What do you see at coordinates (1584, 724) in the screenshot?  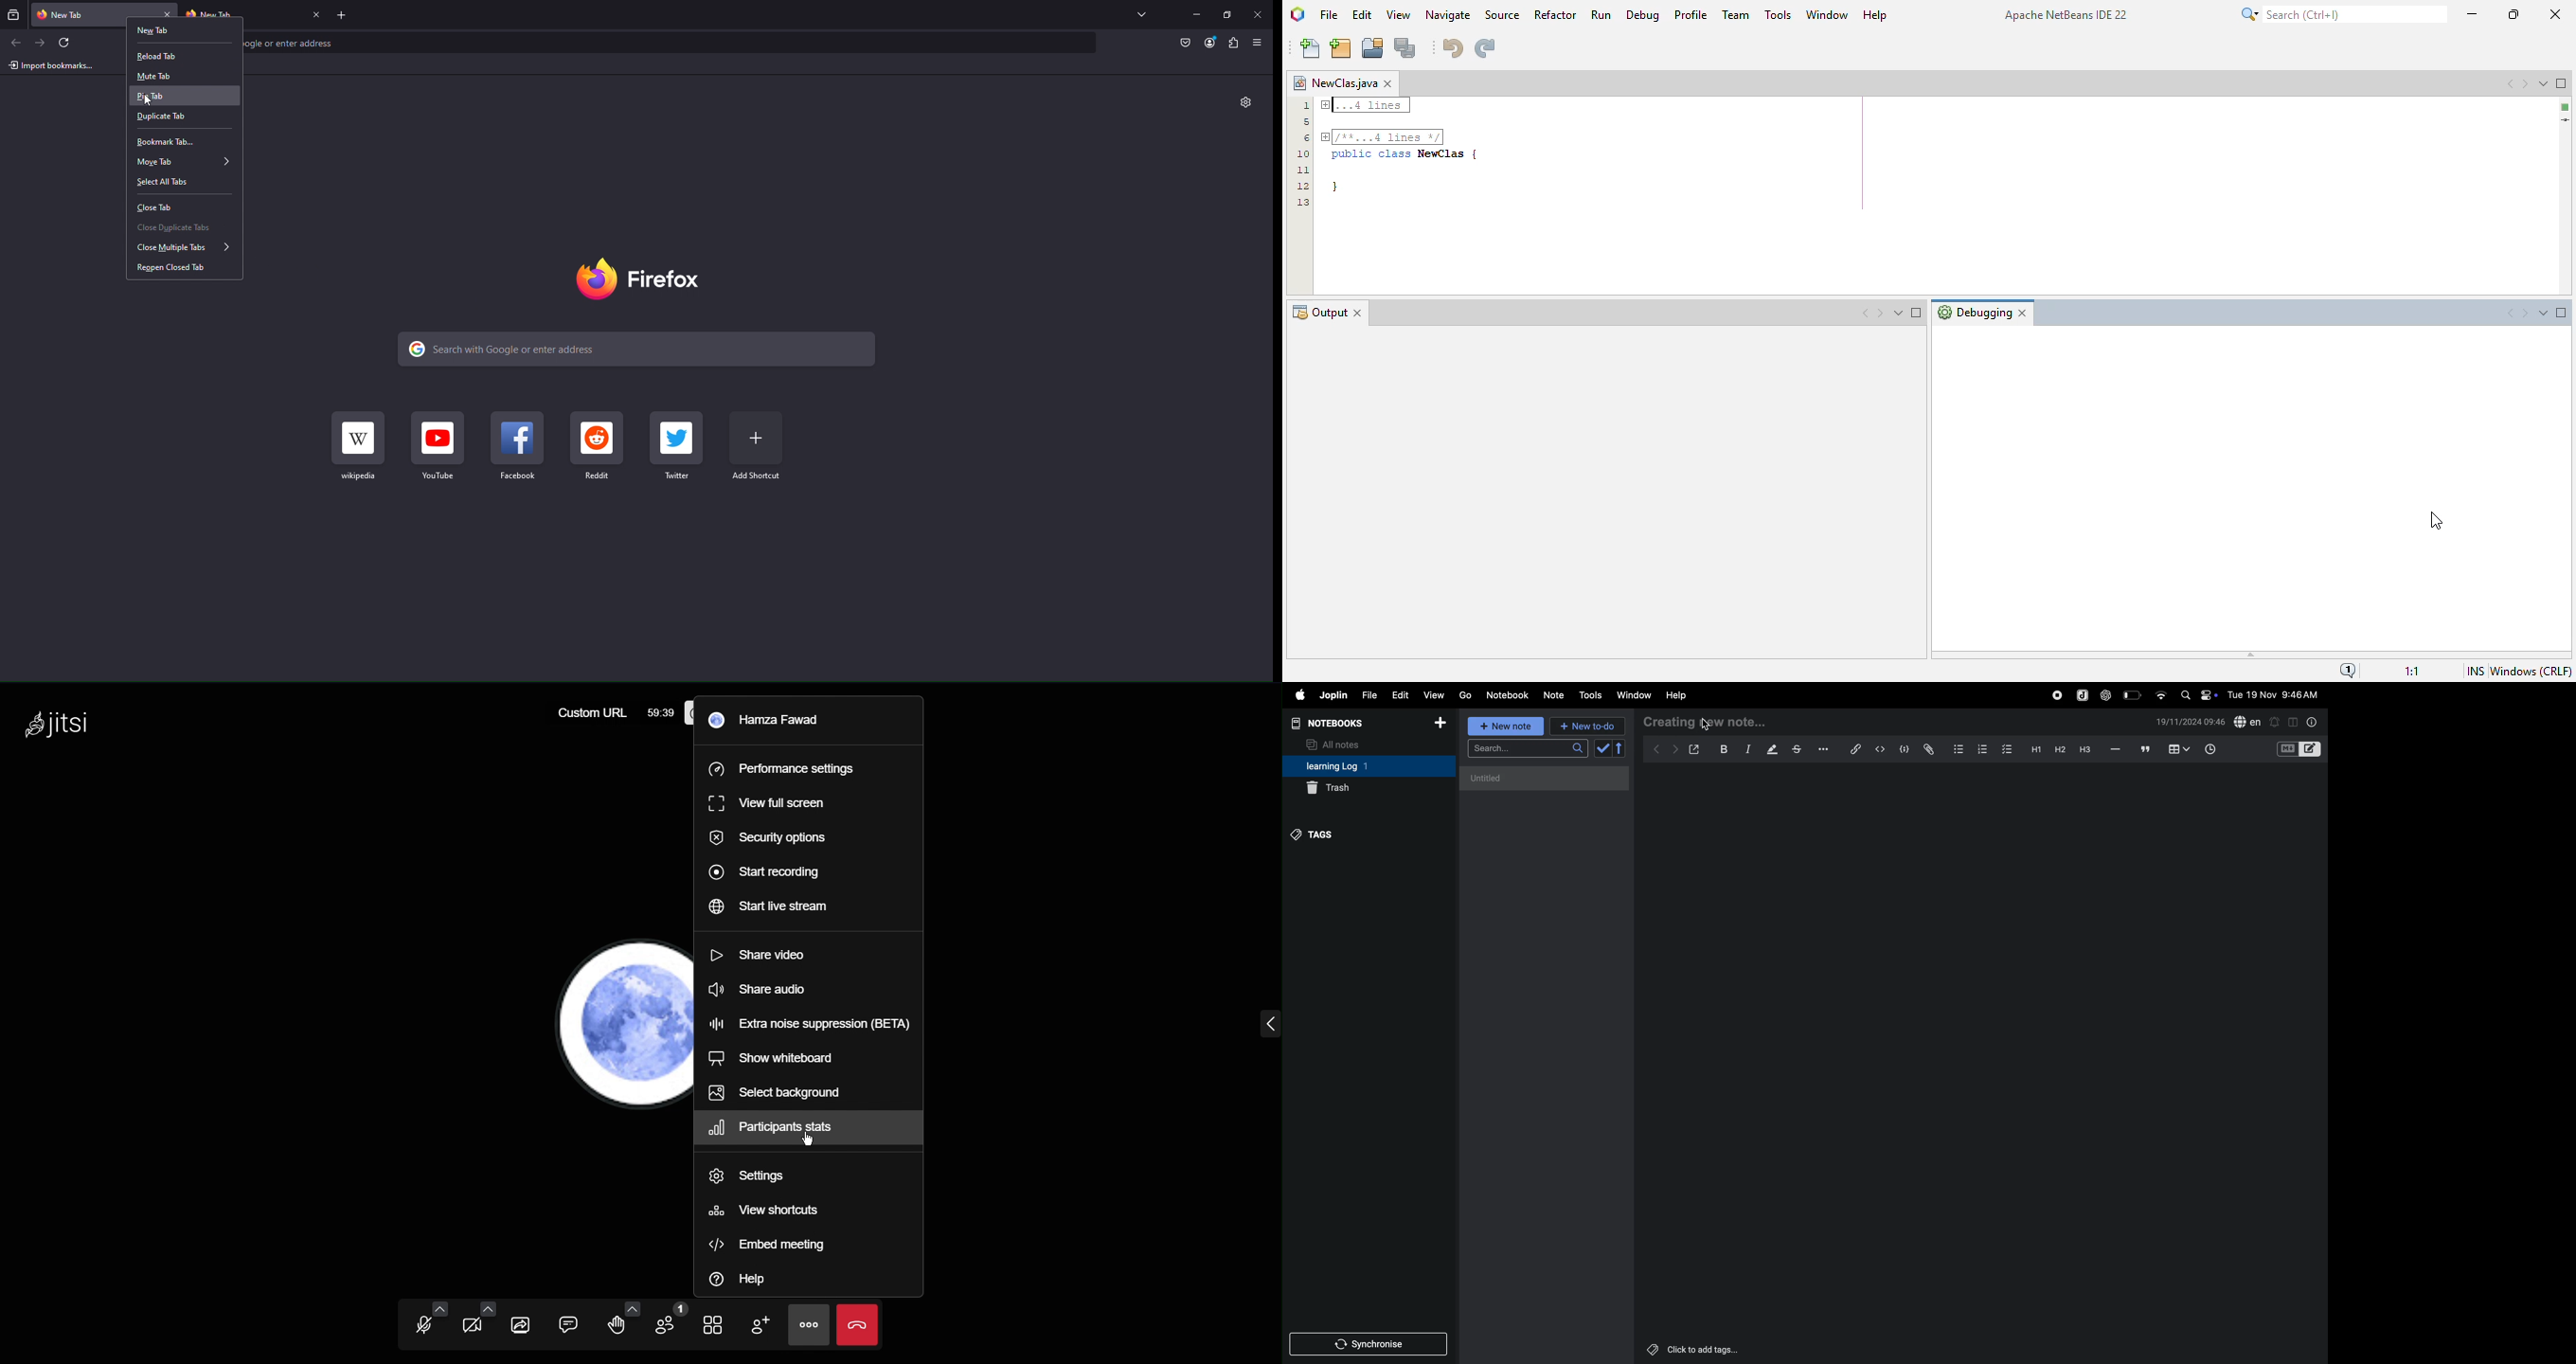 I see `new to do` at bounding box center [1584, 724].